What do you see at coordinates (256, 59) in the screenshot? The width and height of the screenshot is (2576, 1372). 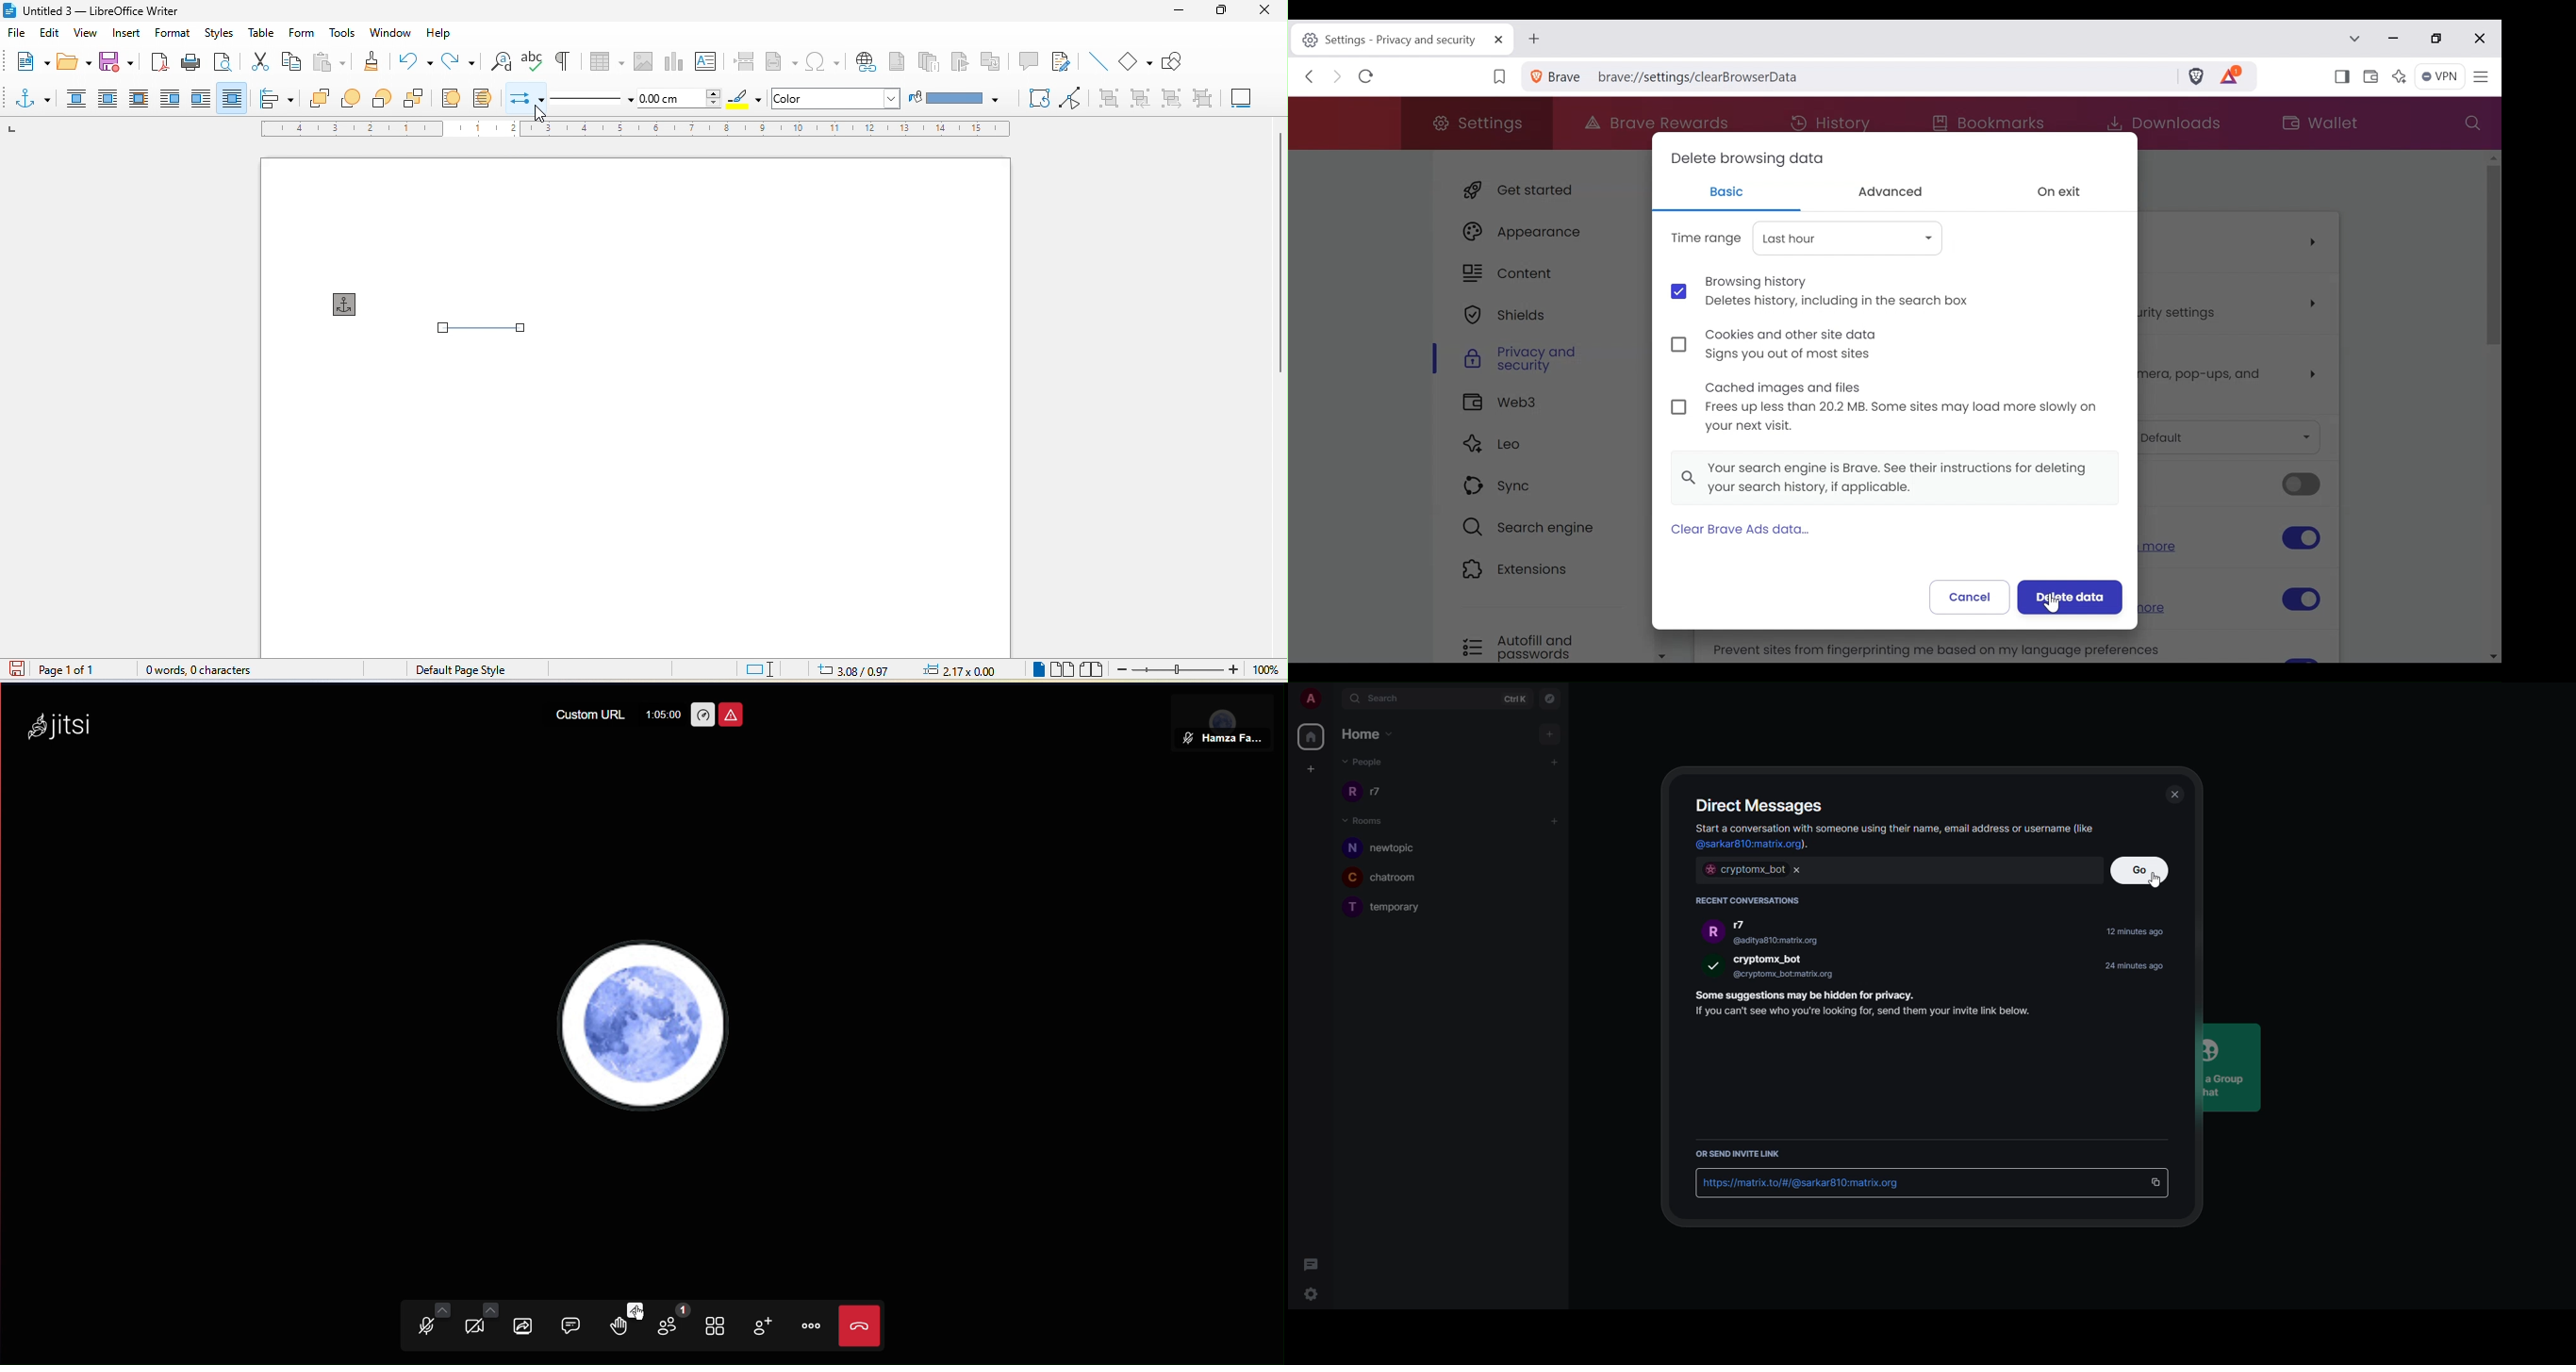 I see `cut` at bounding box center [256, 59].